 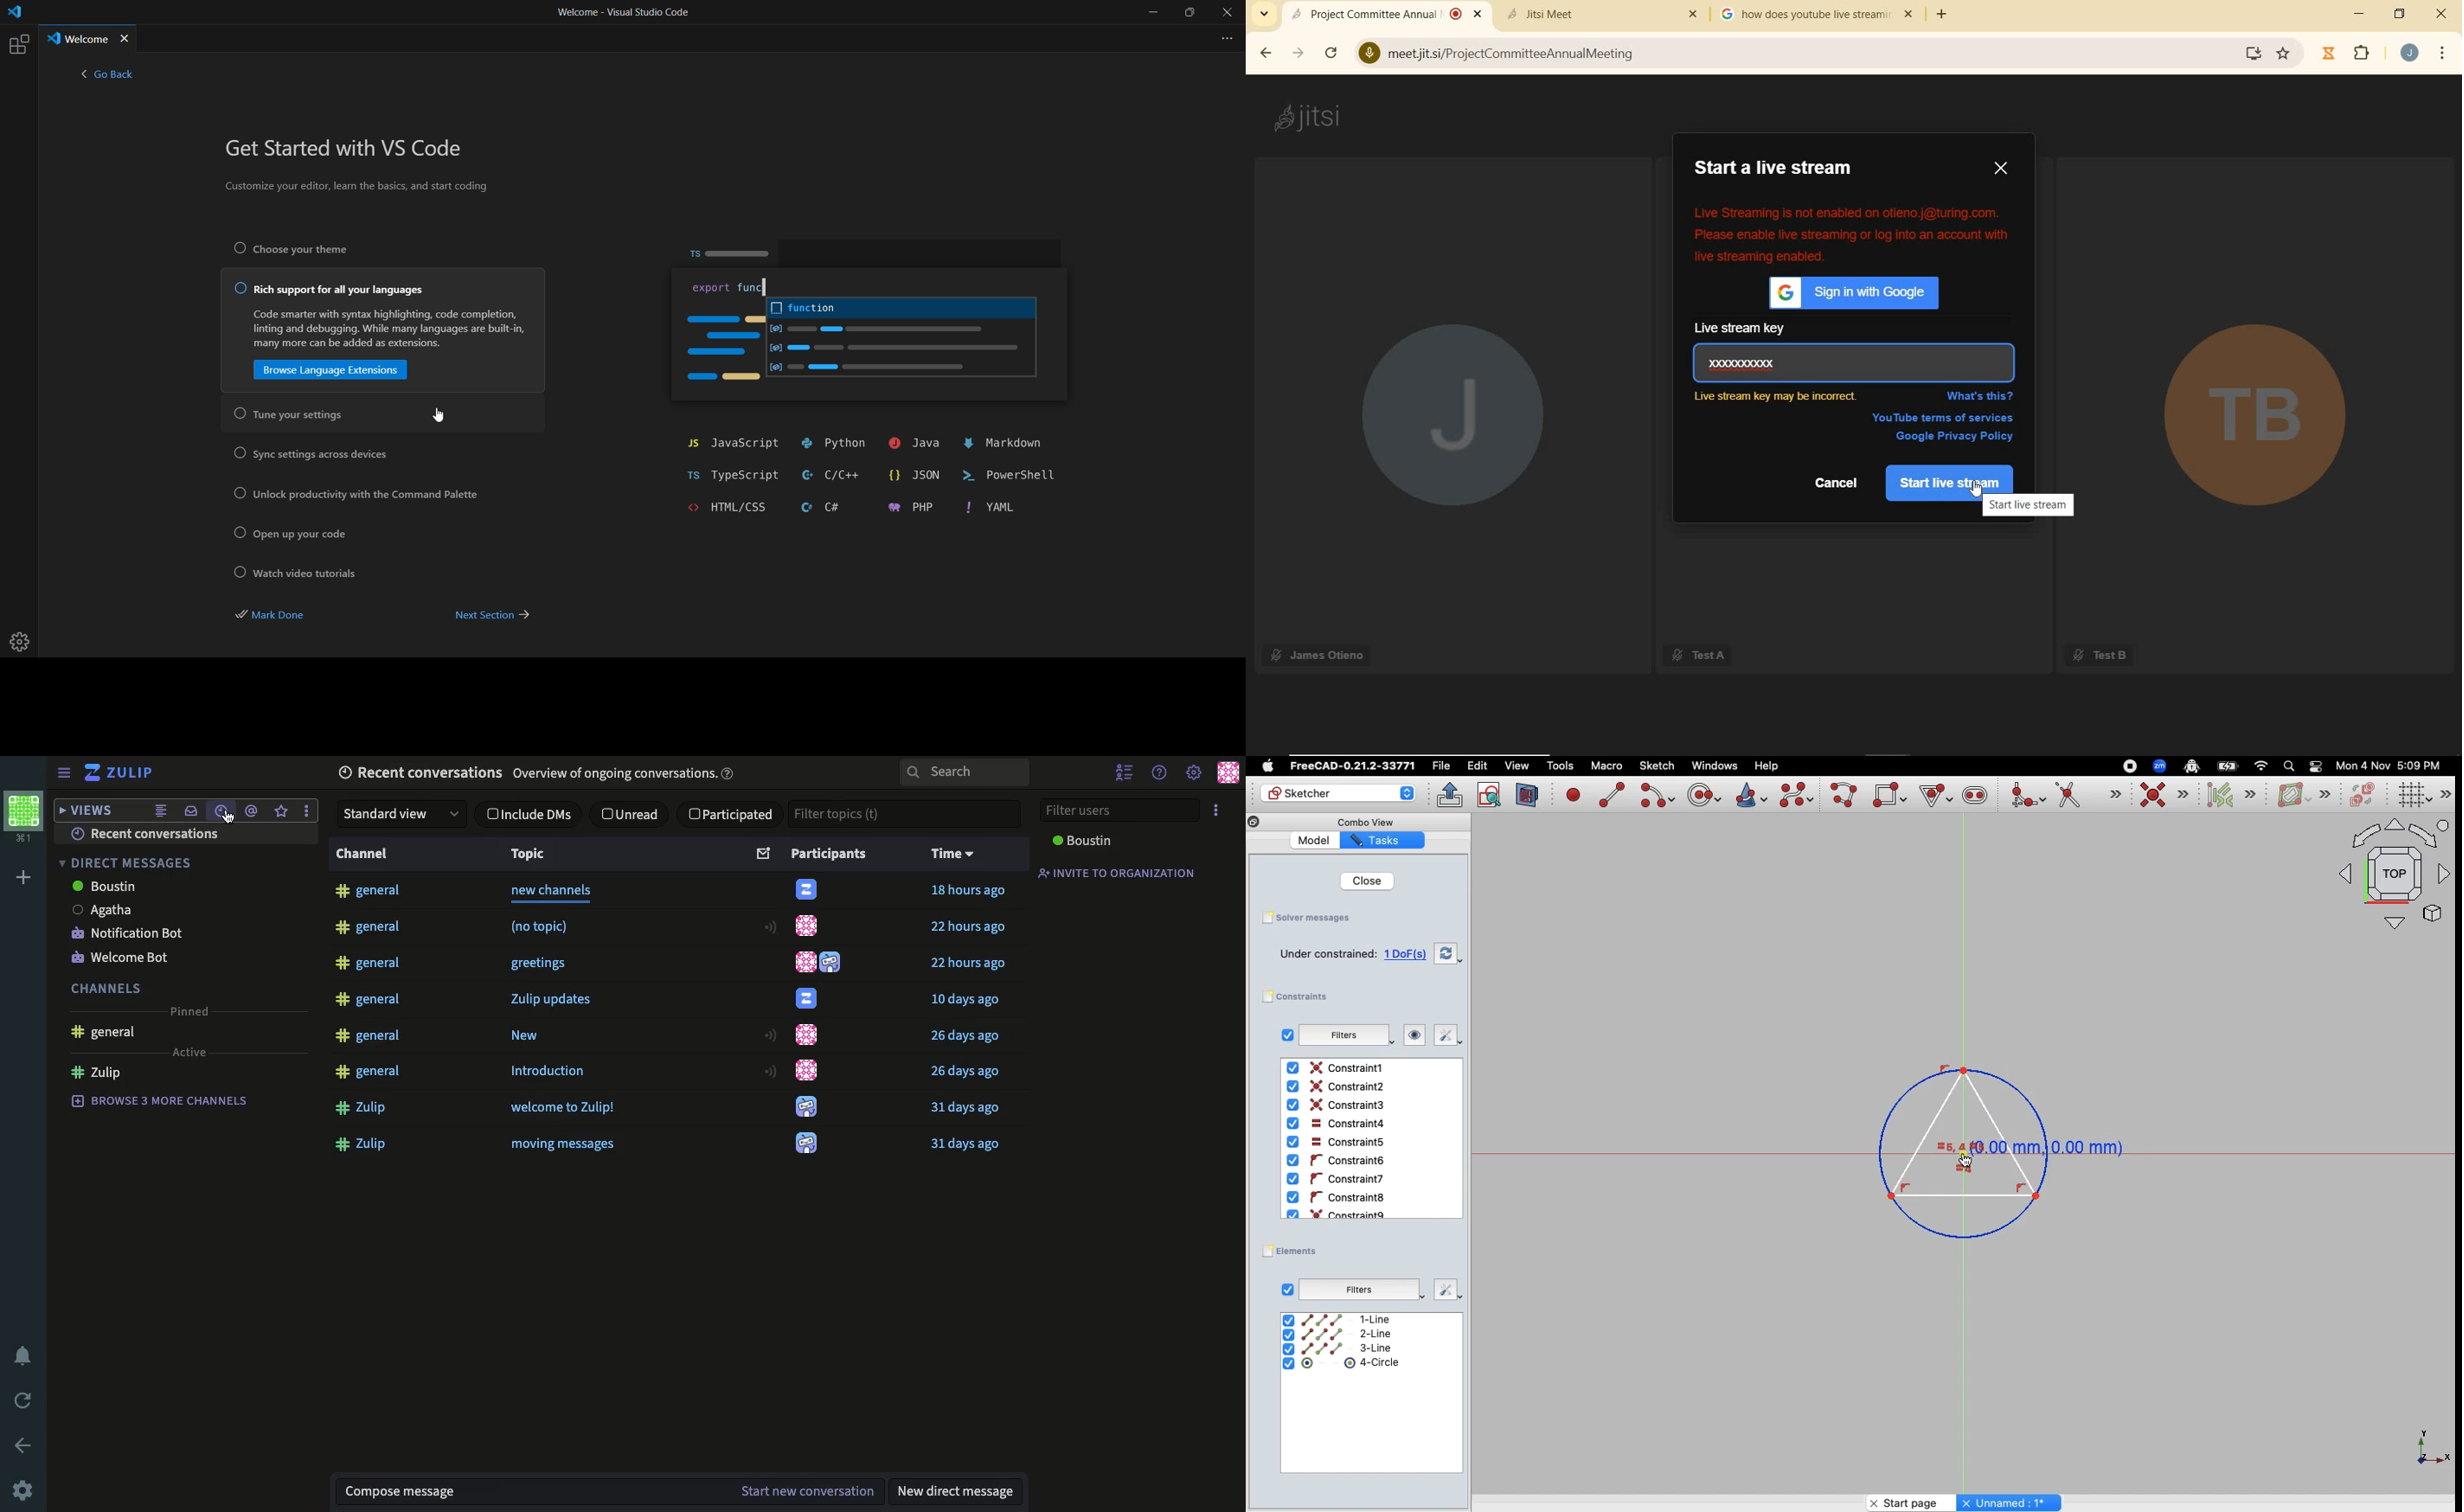 I want to click on unread , so click(x=634, y=816).